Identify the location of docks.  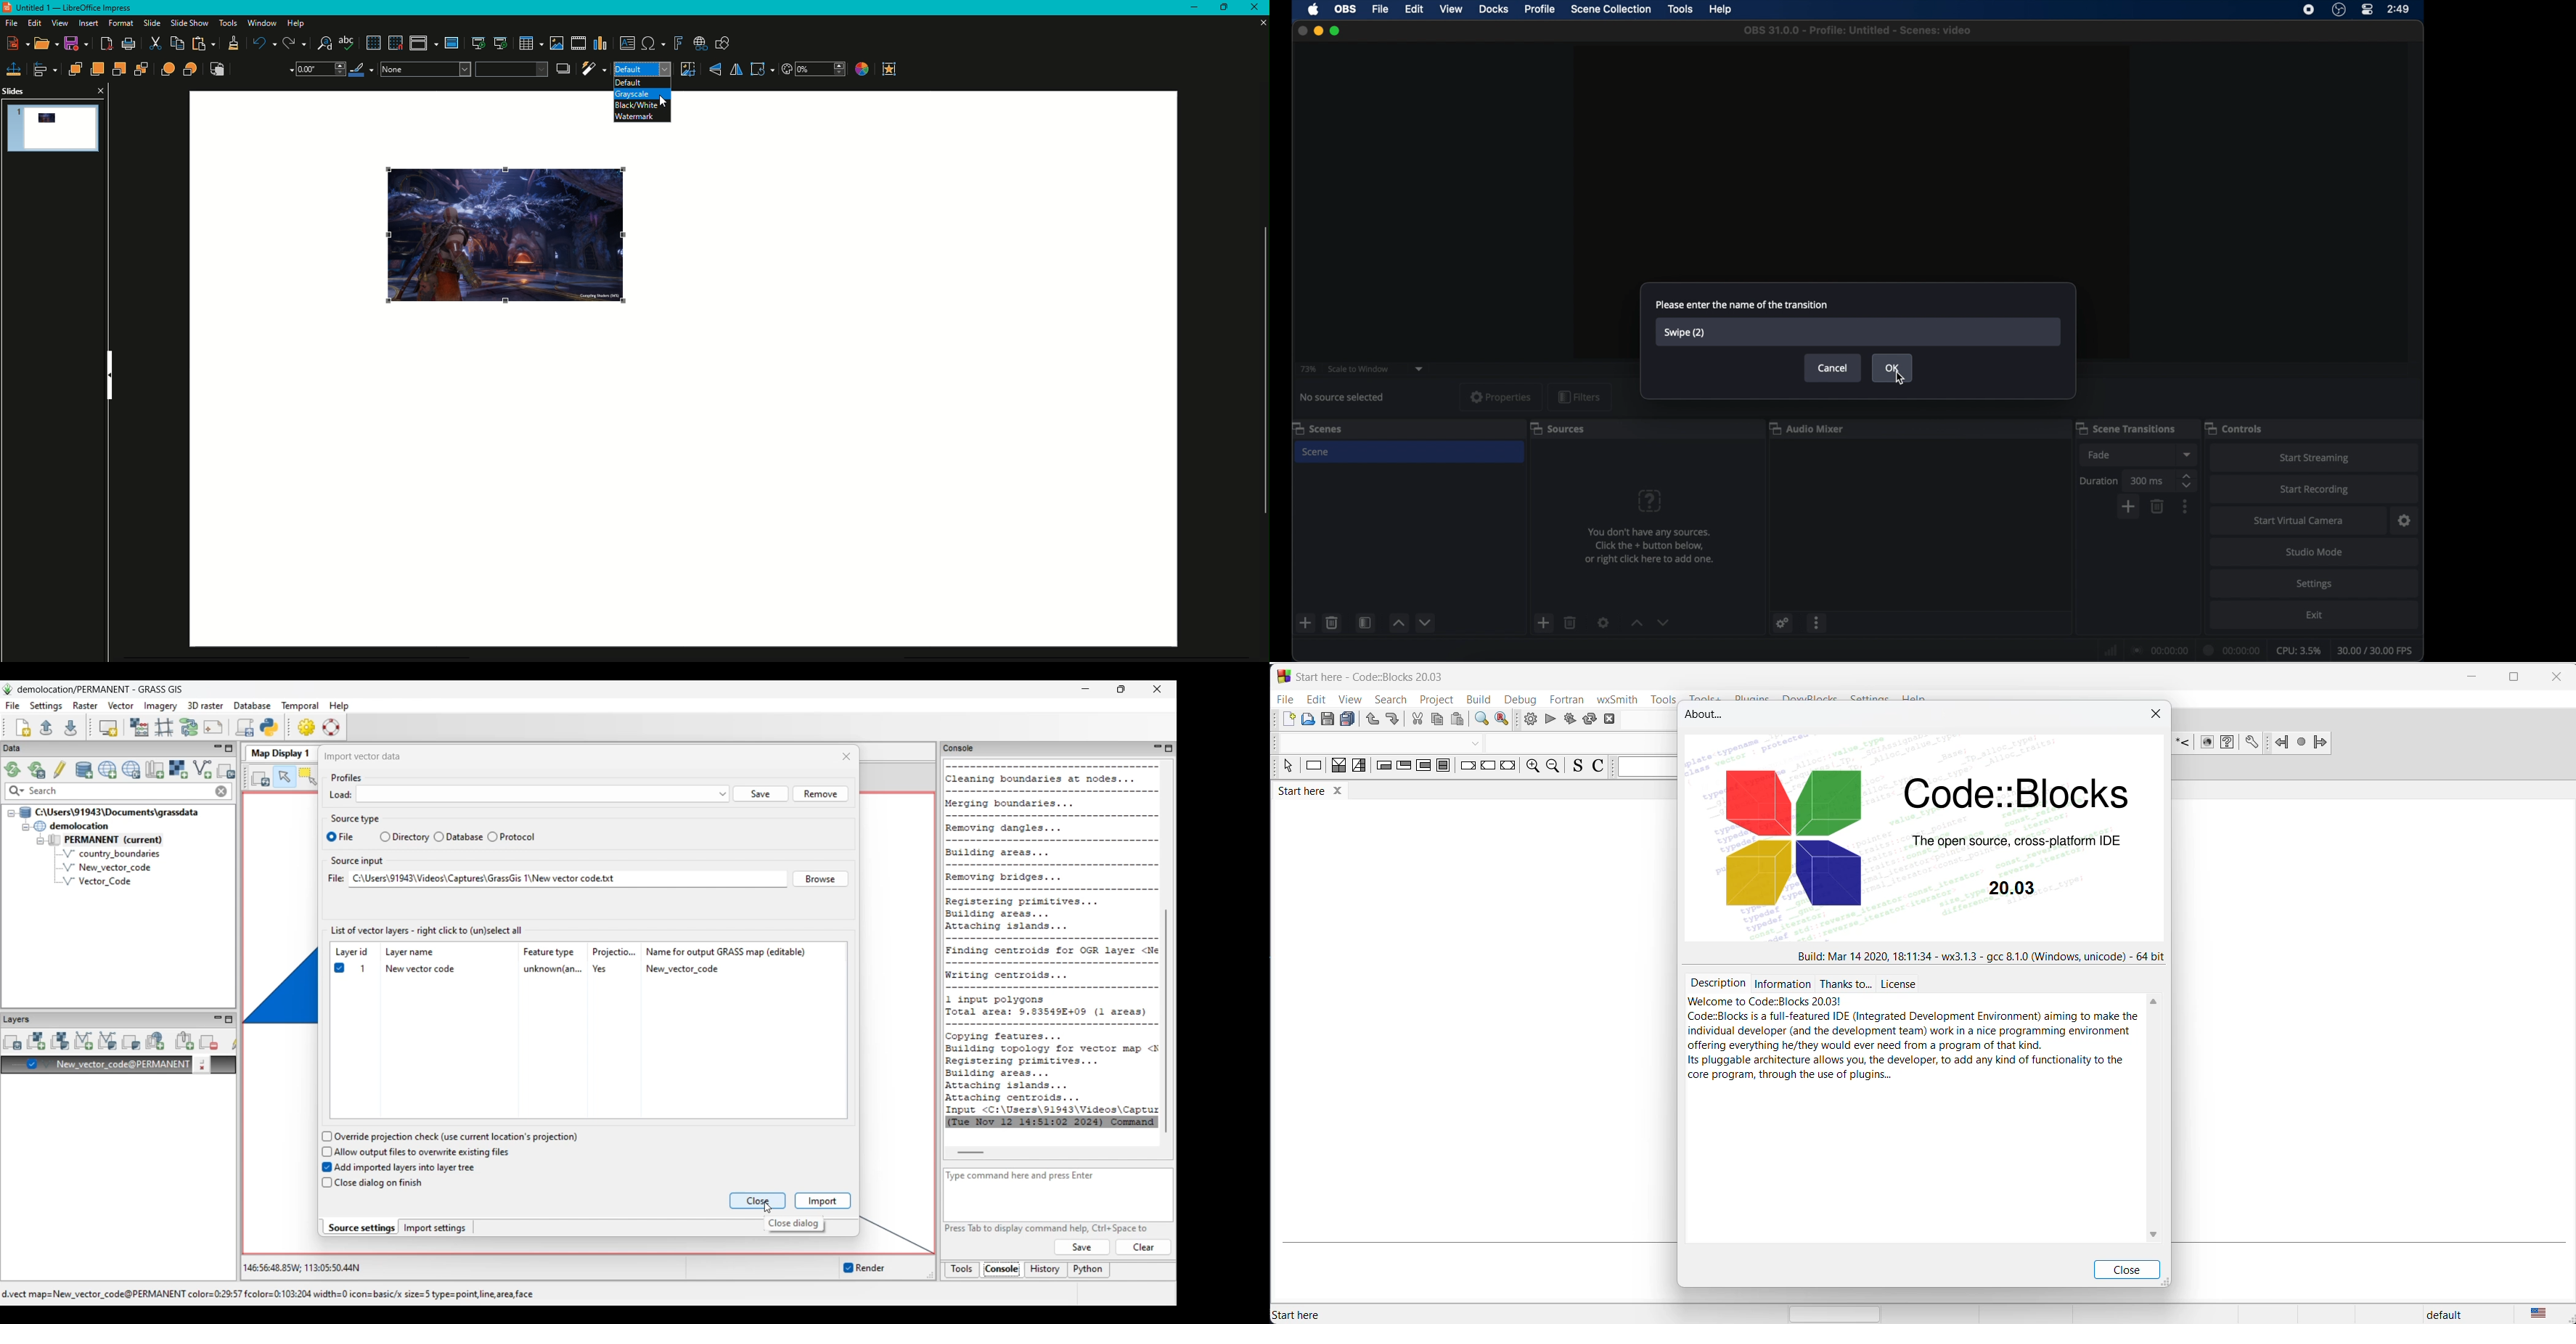
(1494, 9).